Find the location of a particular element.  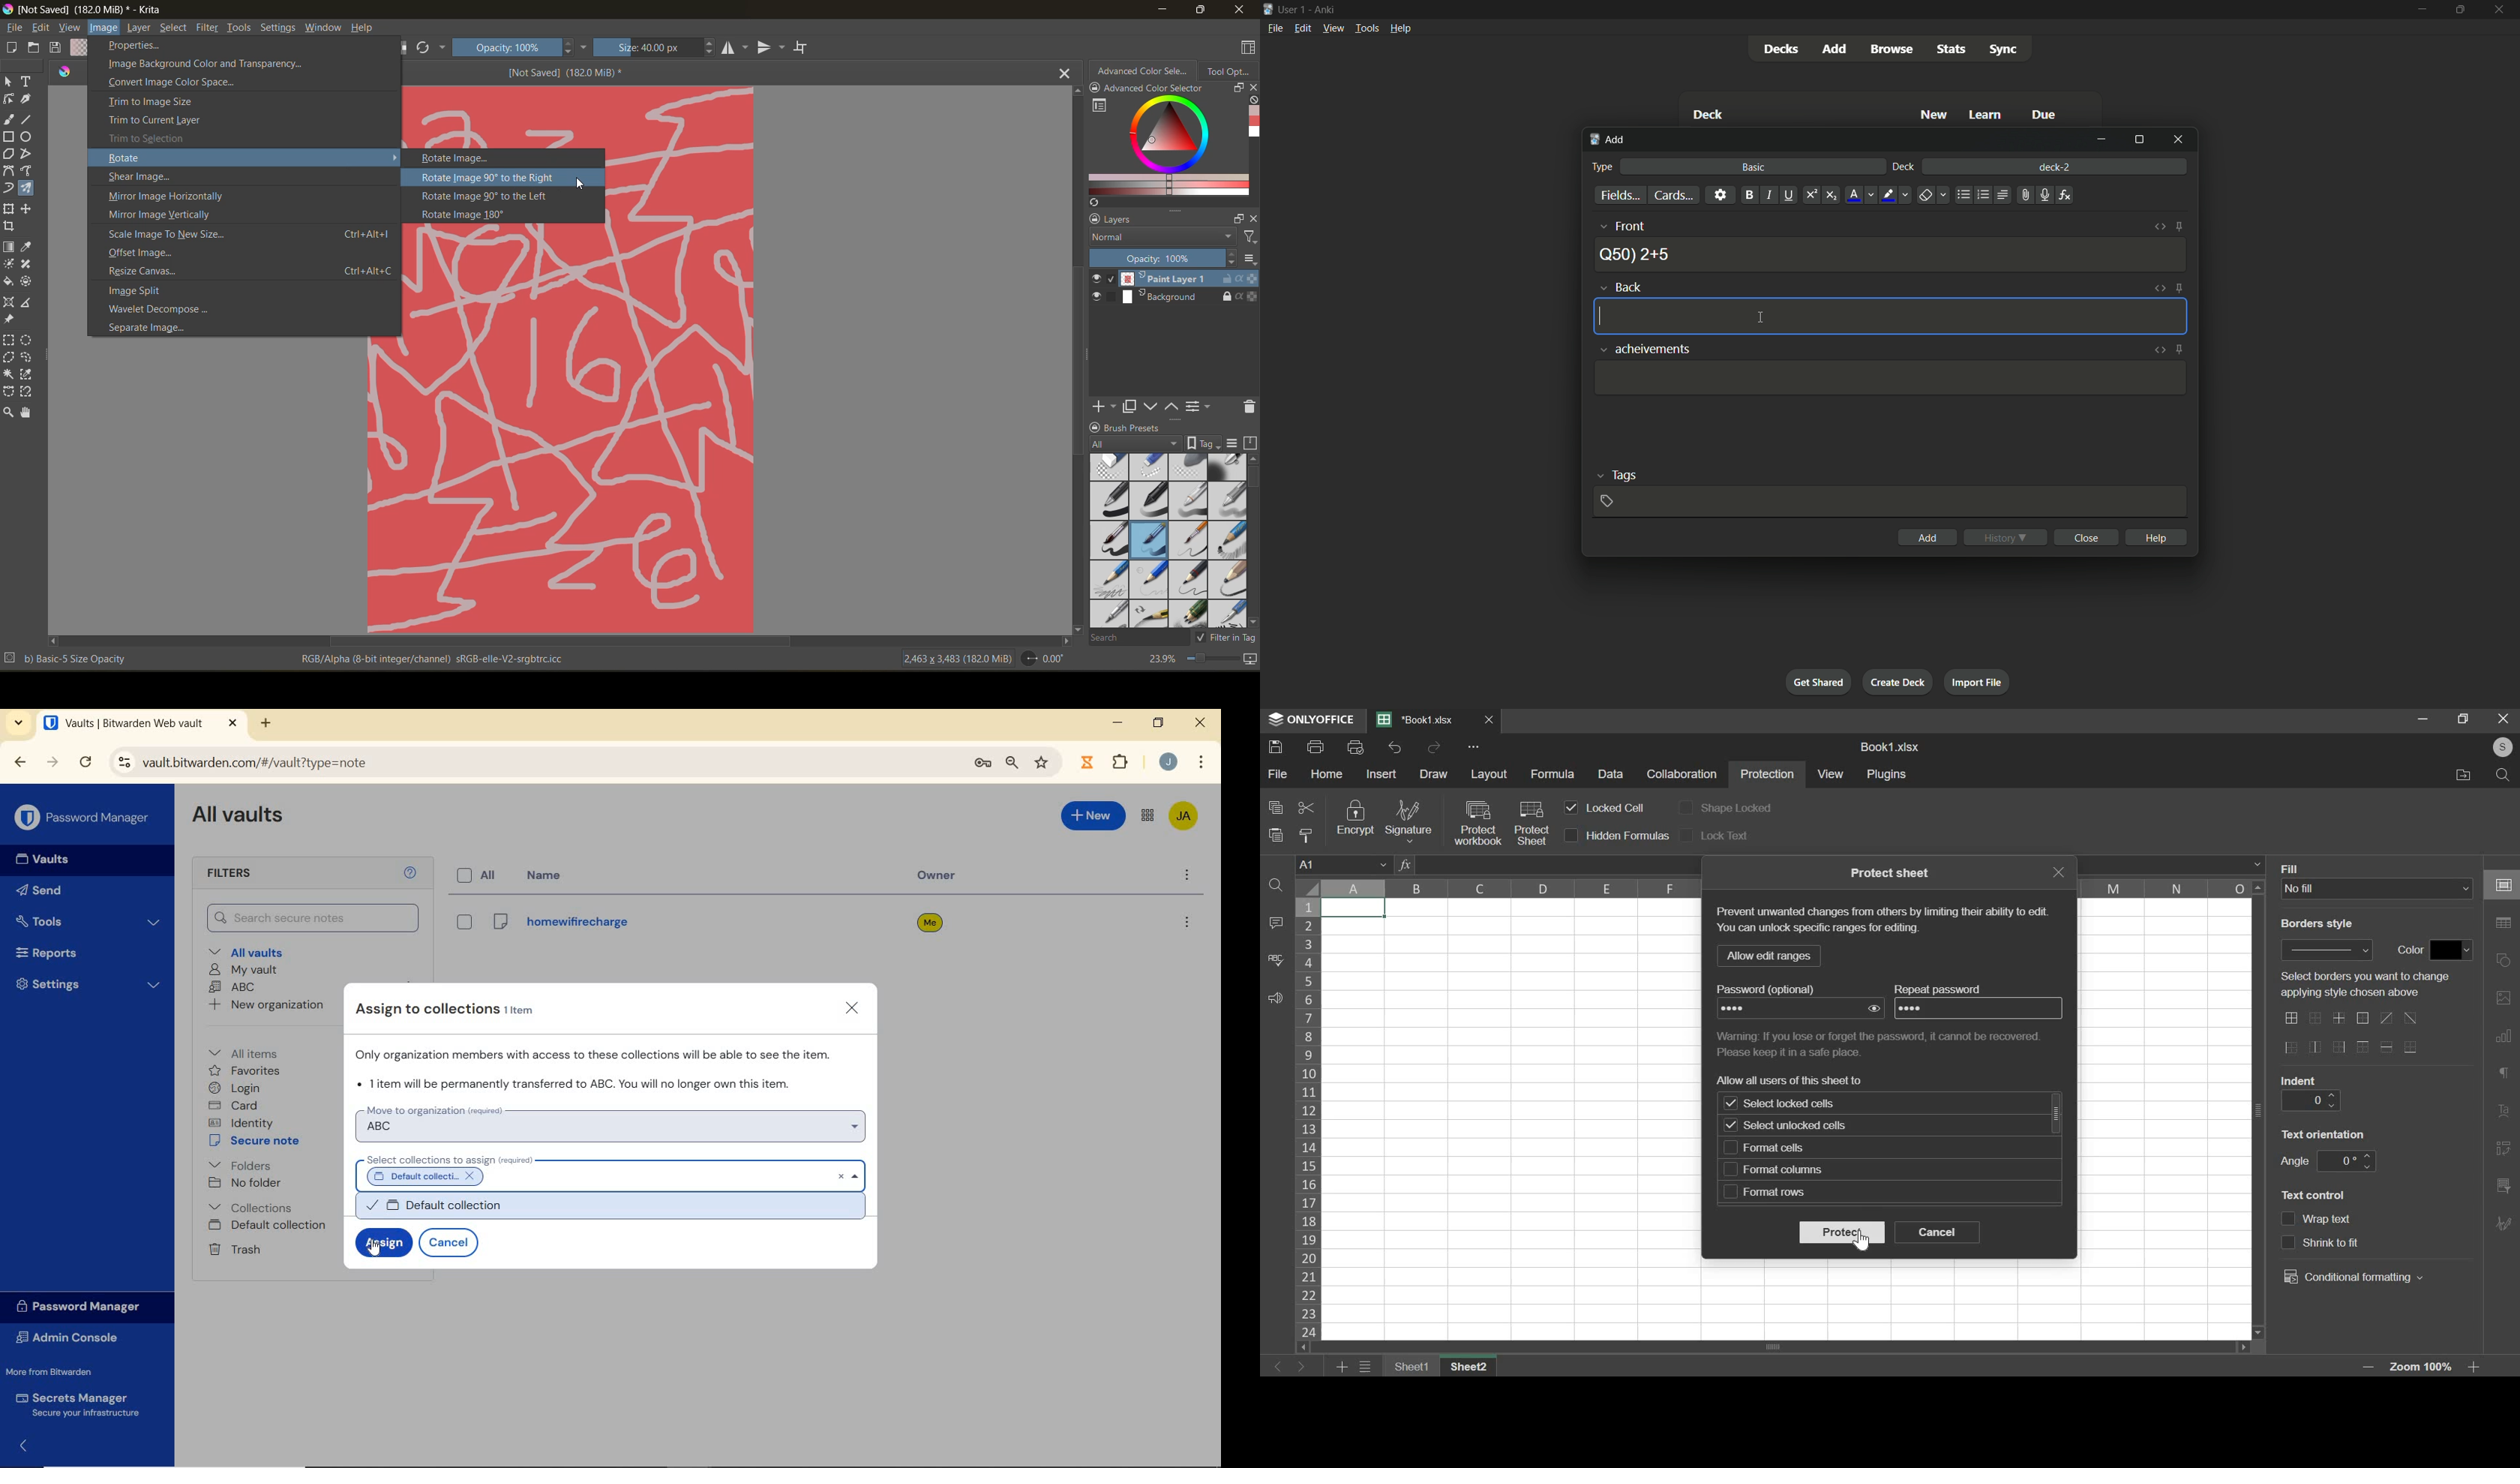

hidden formulas is located at coordinates (1628, 836).